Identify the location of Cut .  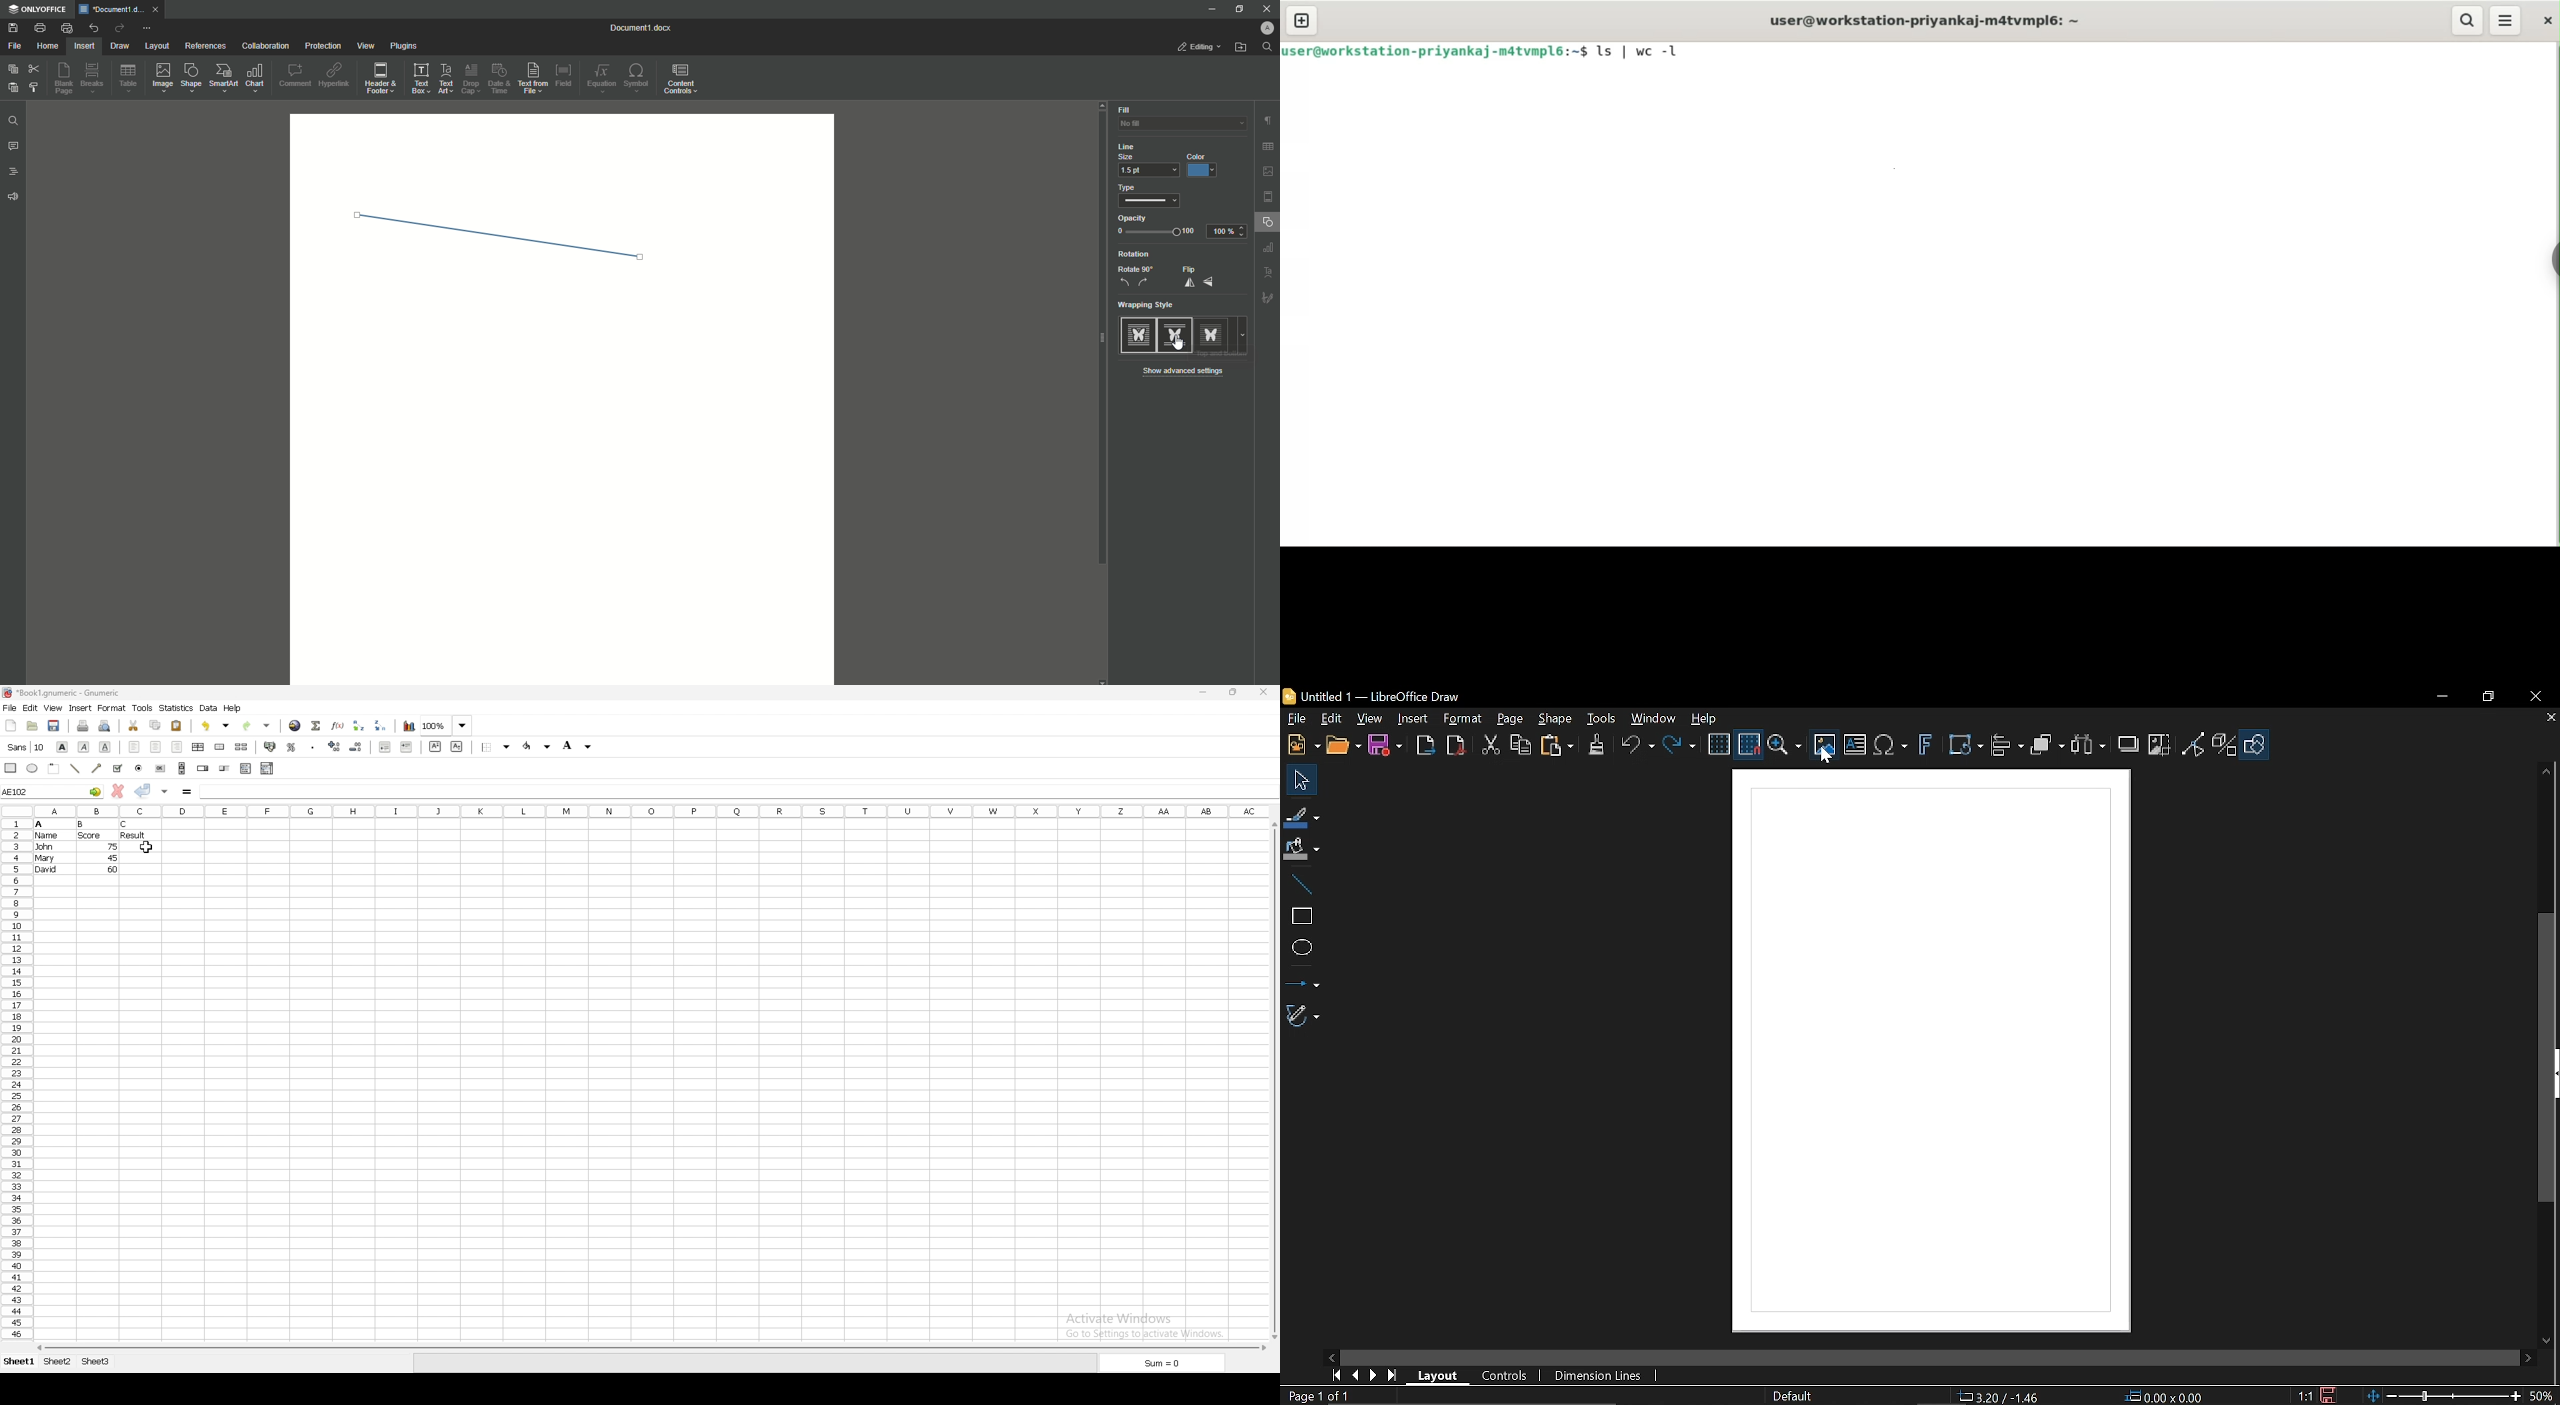
(1490, 745).